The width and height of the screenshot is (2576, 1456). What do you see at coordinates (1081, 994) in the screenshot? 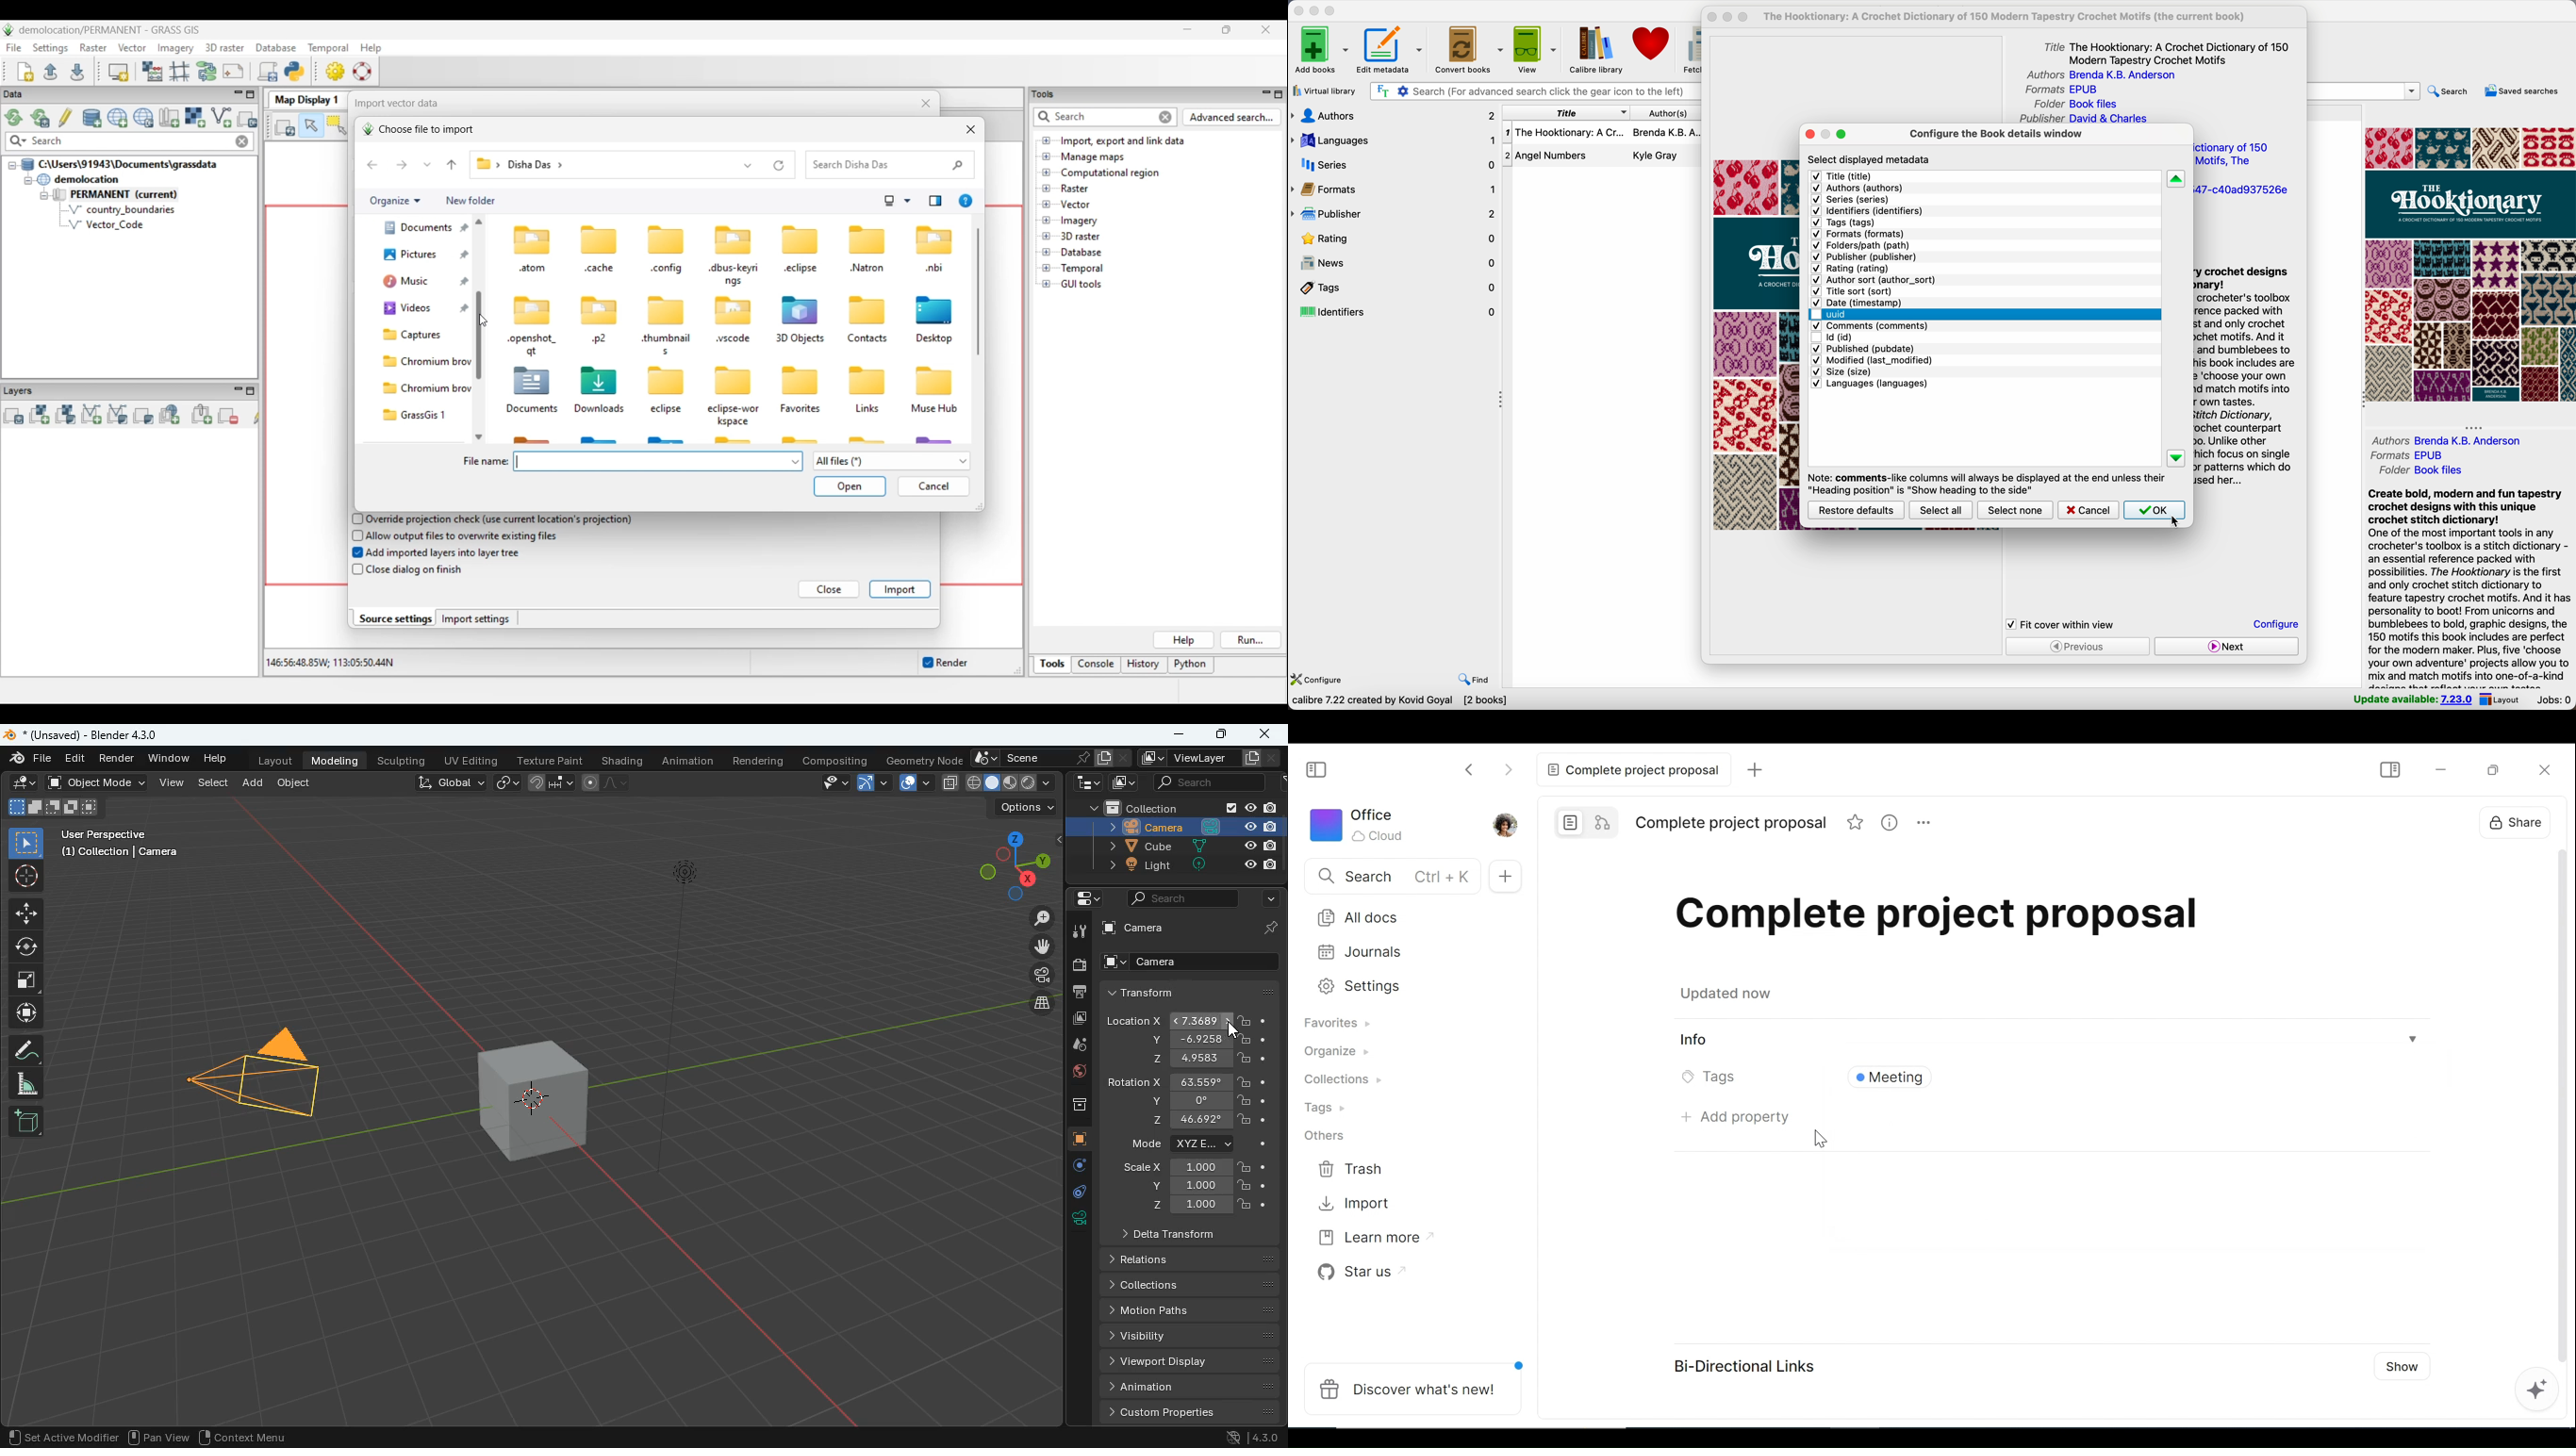
I see `print` at bounding box center [1081, 994].